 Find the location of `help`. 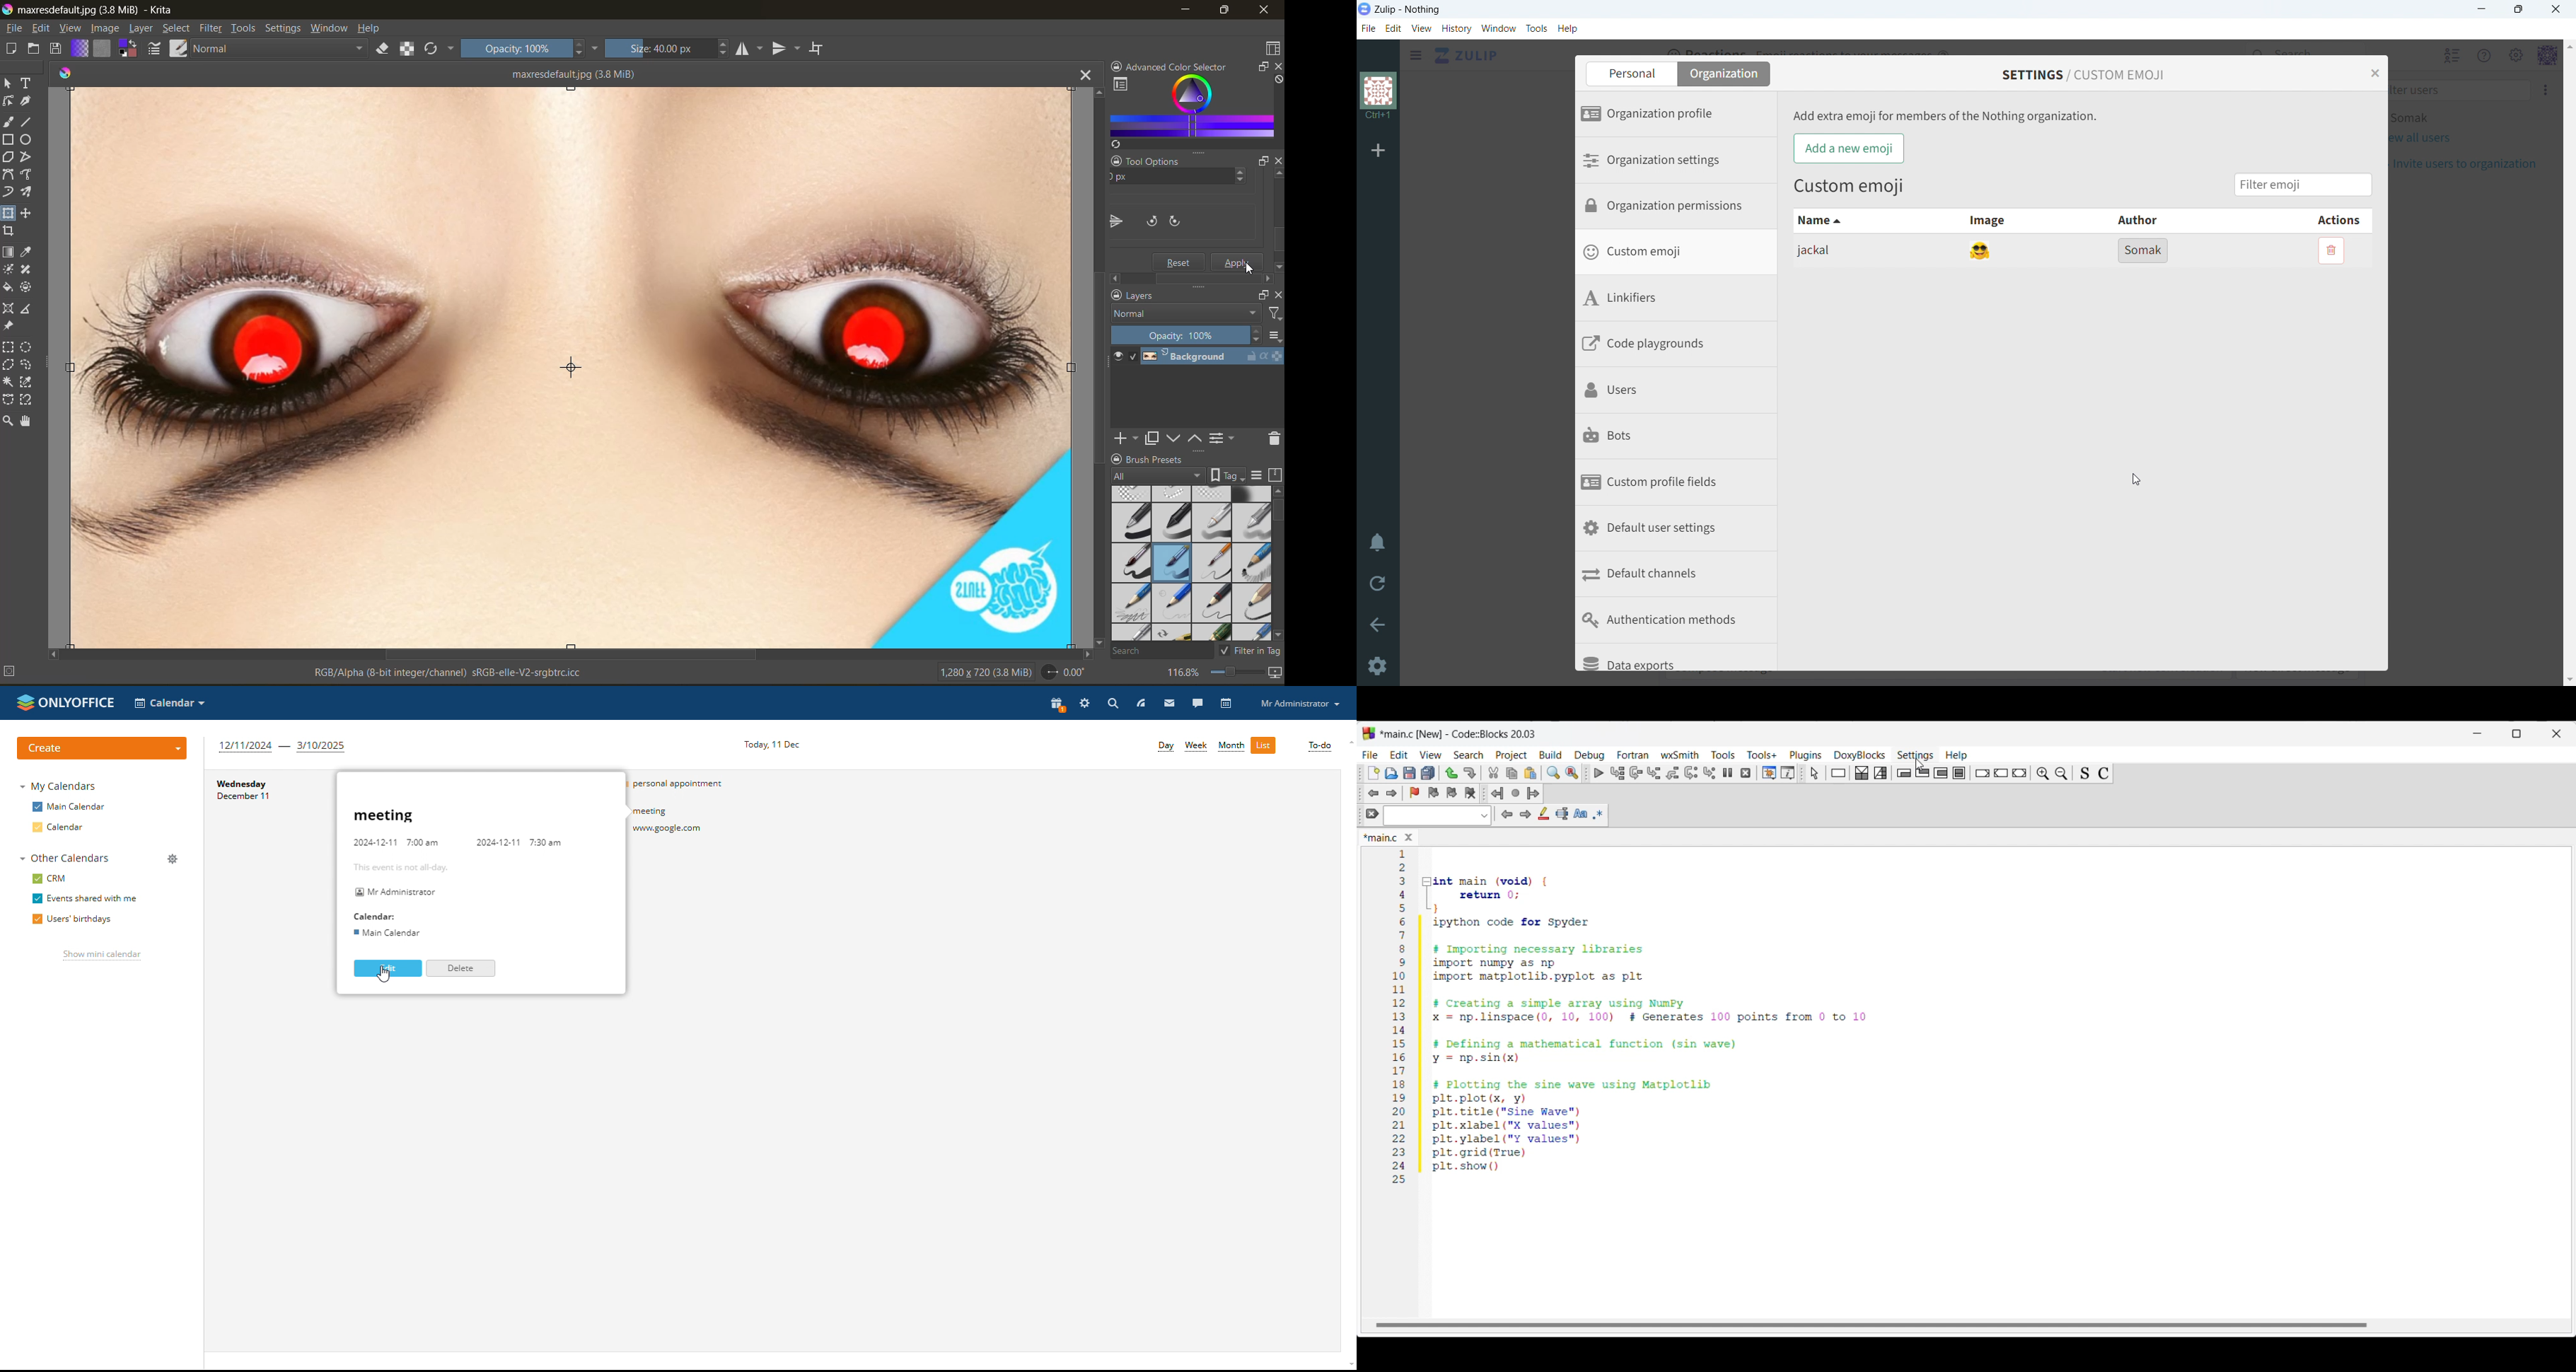

help is located at coordinates (1568, 29).